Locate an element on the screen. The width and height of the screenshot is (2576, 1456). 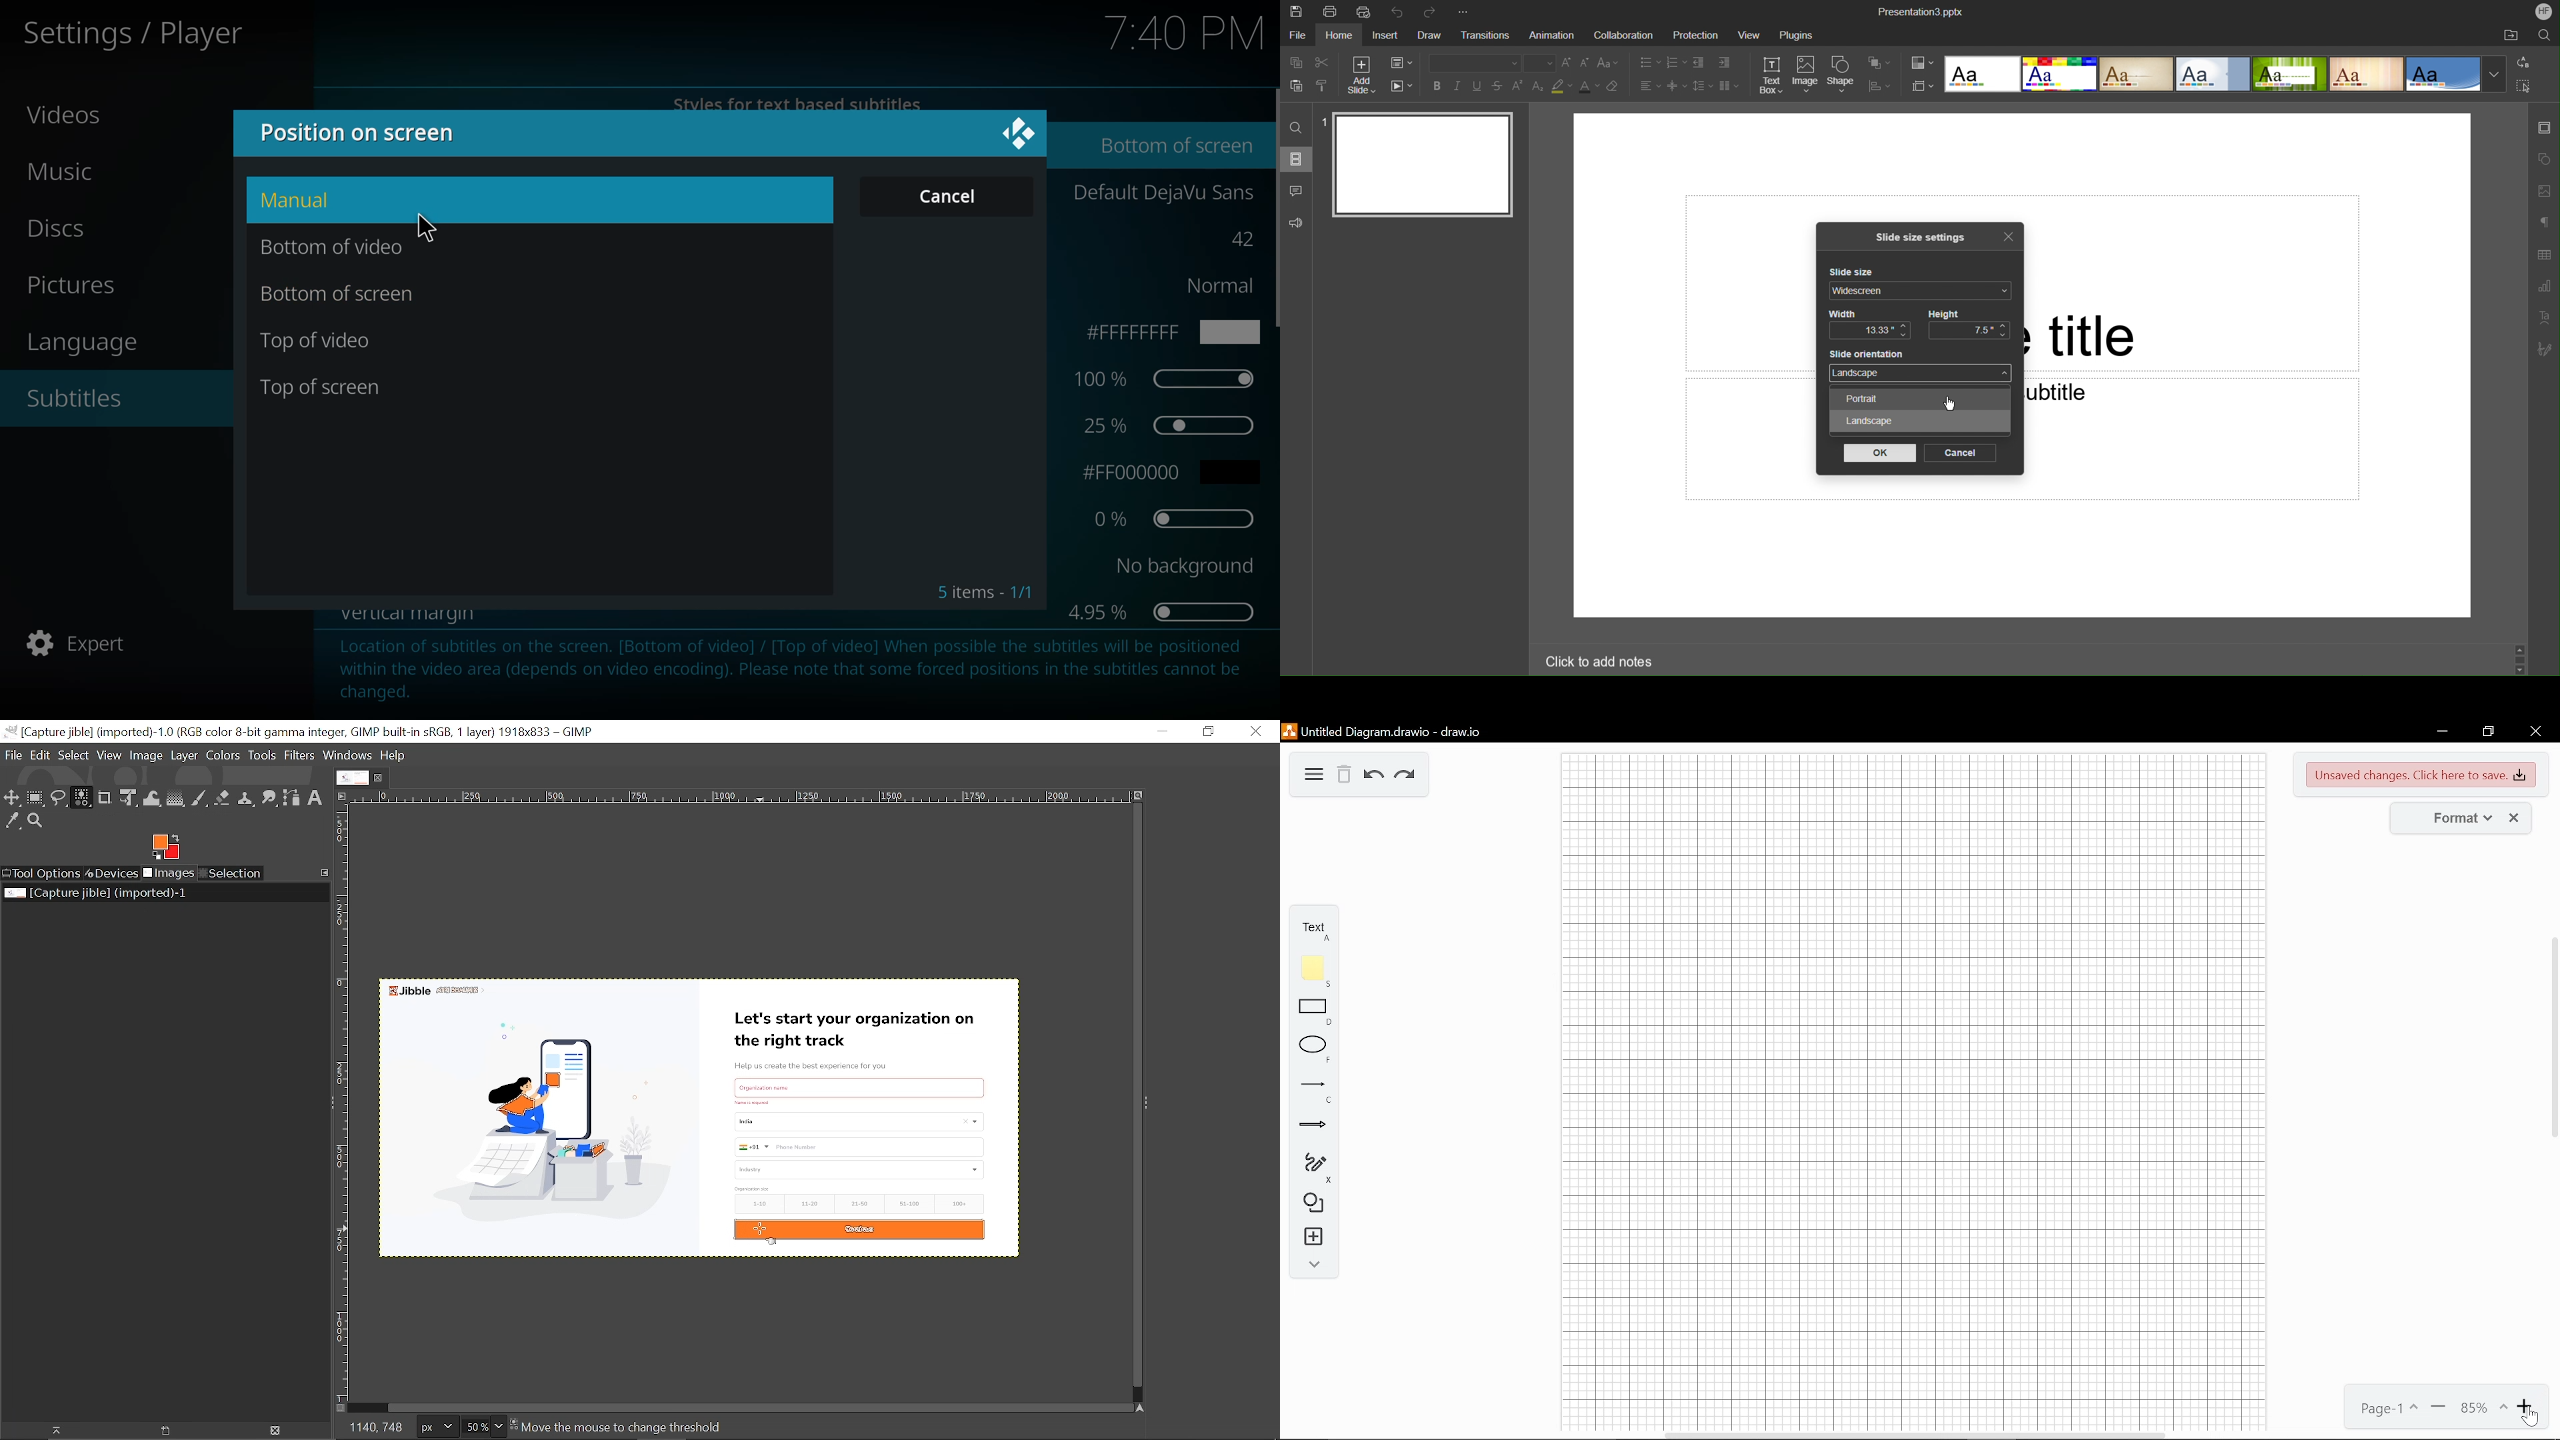
Align is located at coordinates (1880, 86).